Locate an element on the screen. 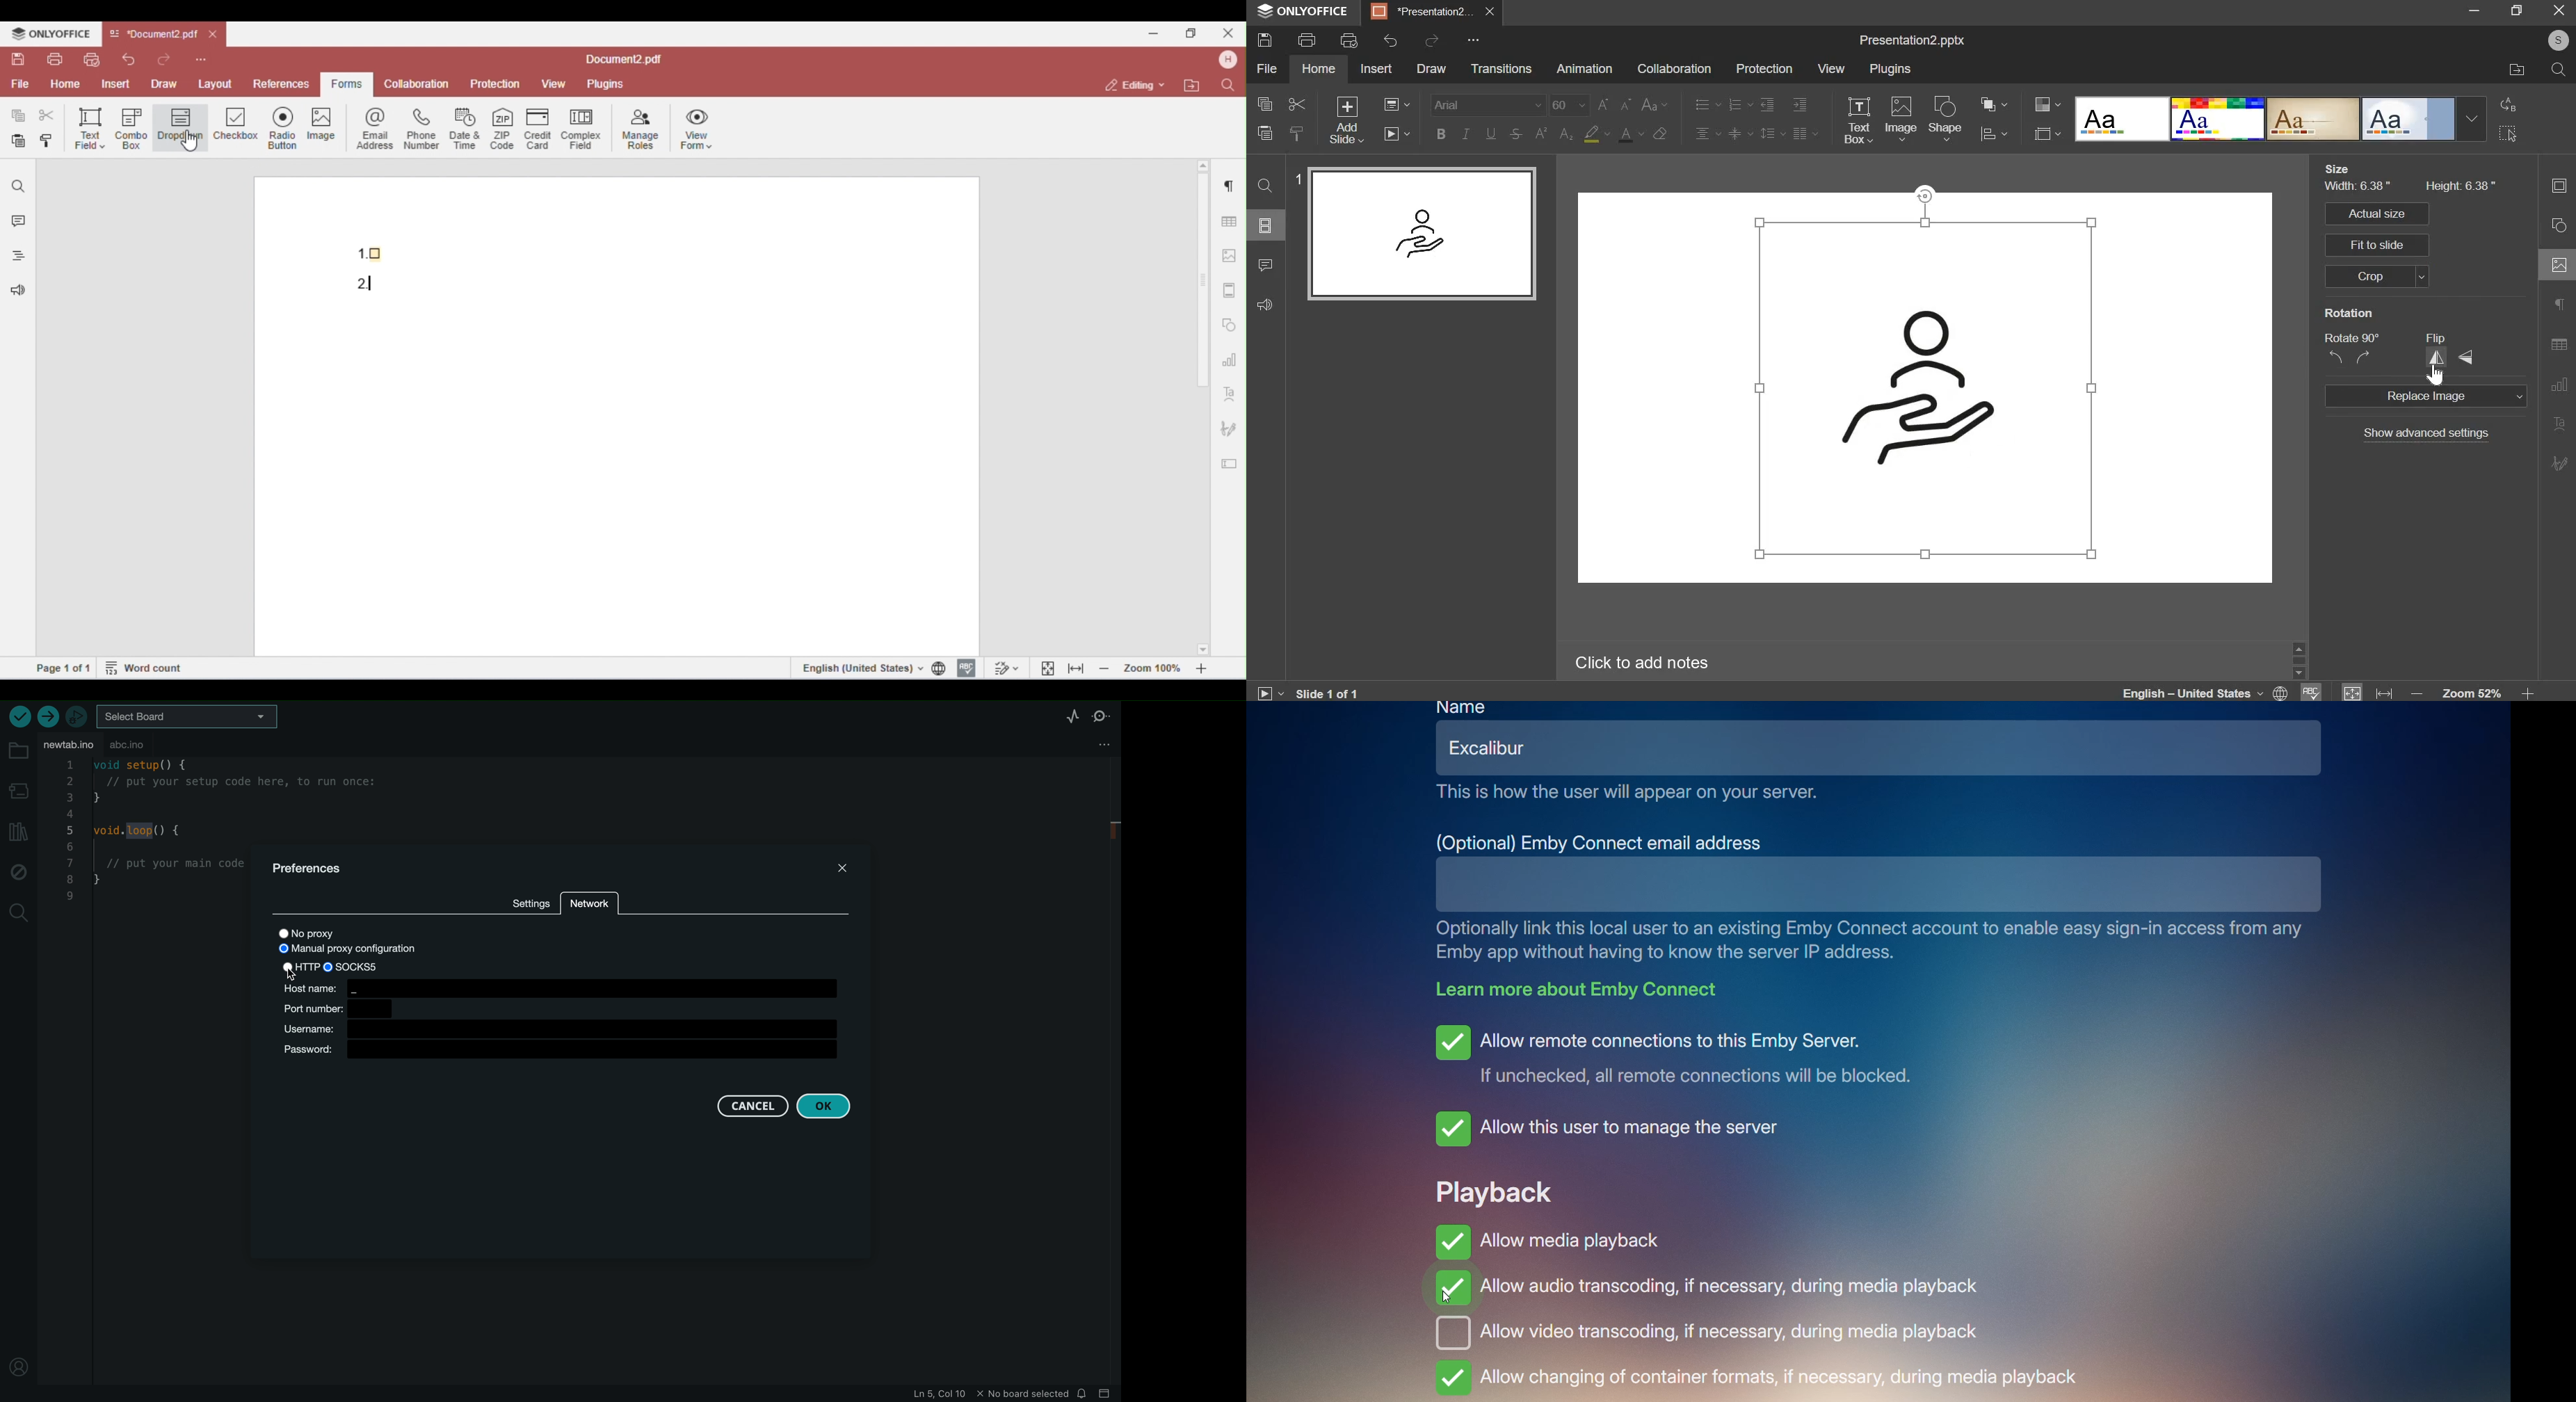 The image size is (2576, 1428). add slides is located at coordinates (1346, 120).